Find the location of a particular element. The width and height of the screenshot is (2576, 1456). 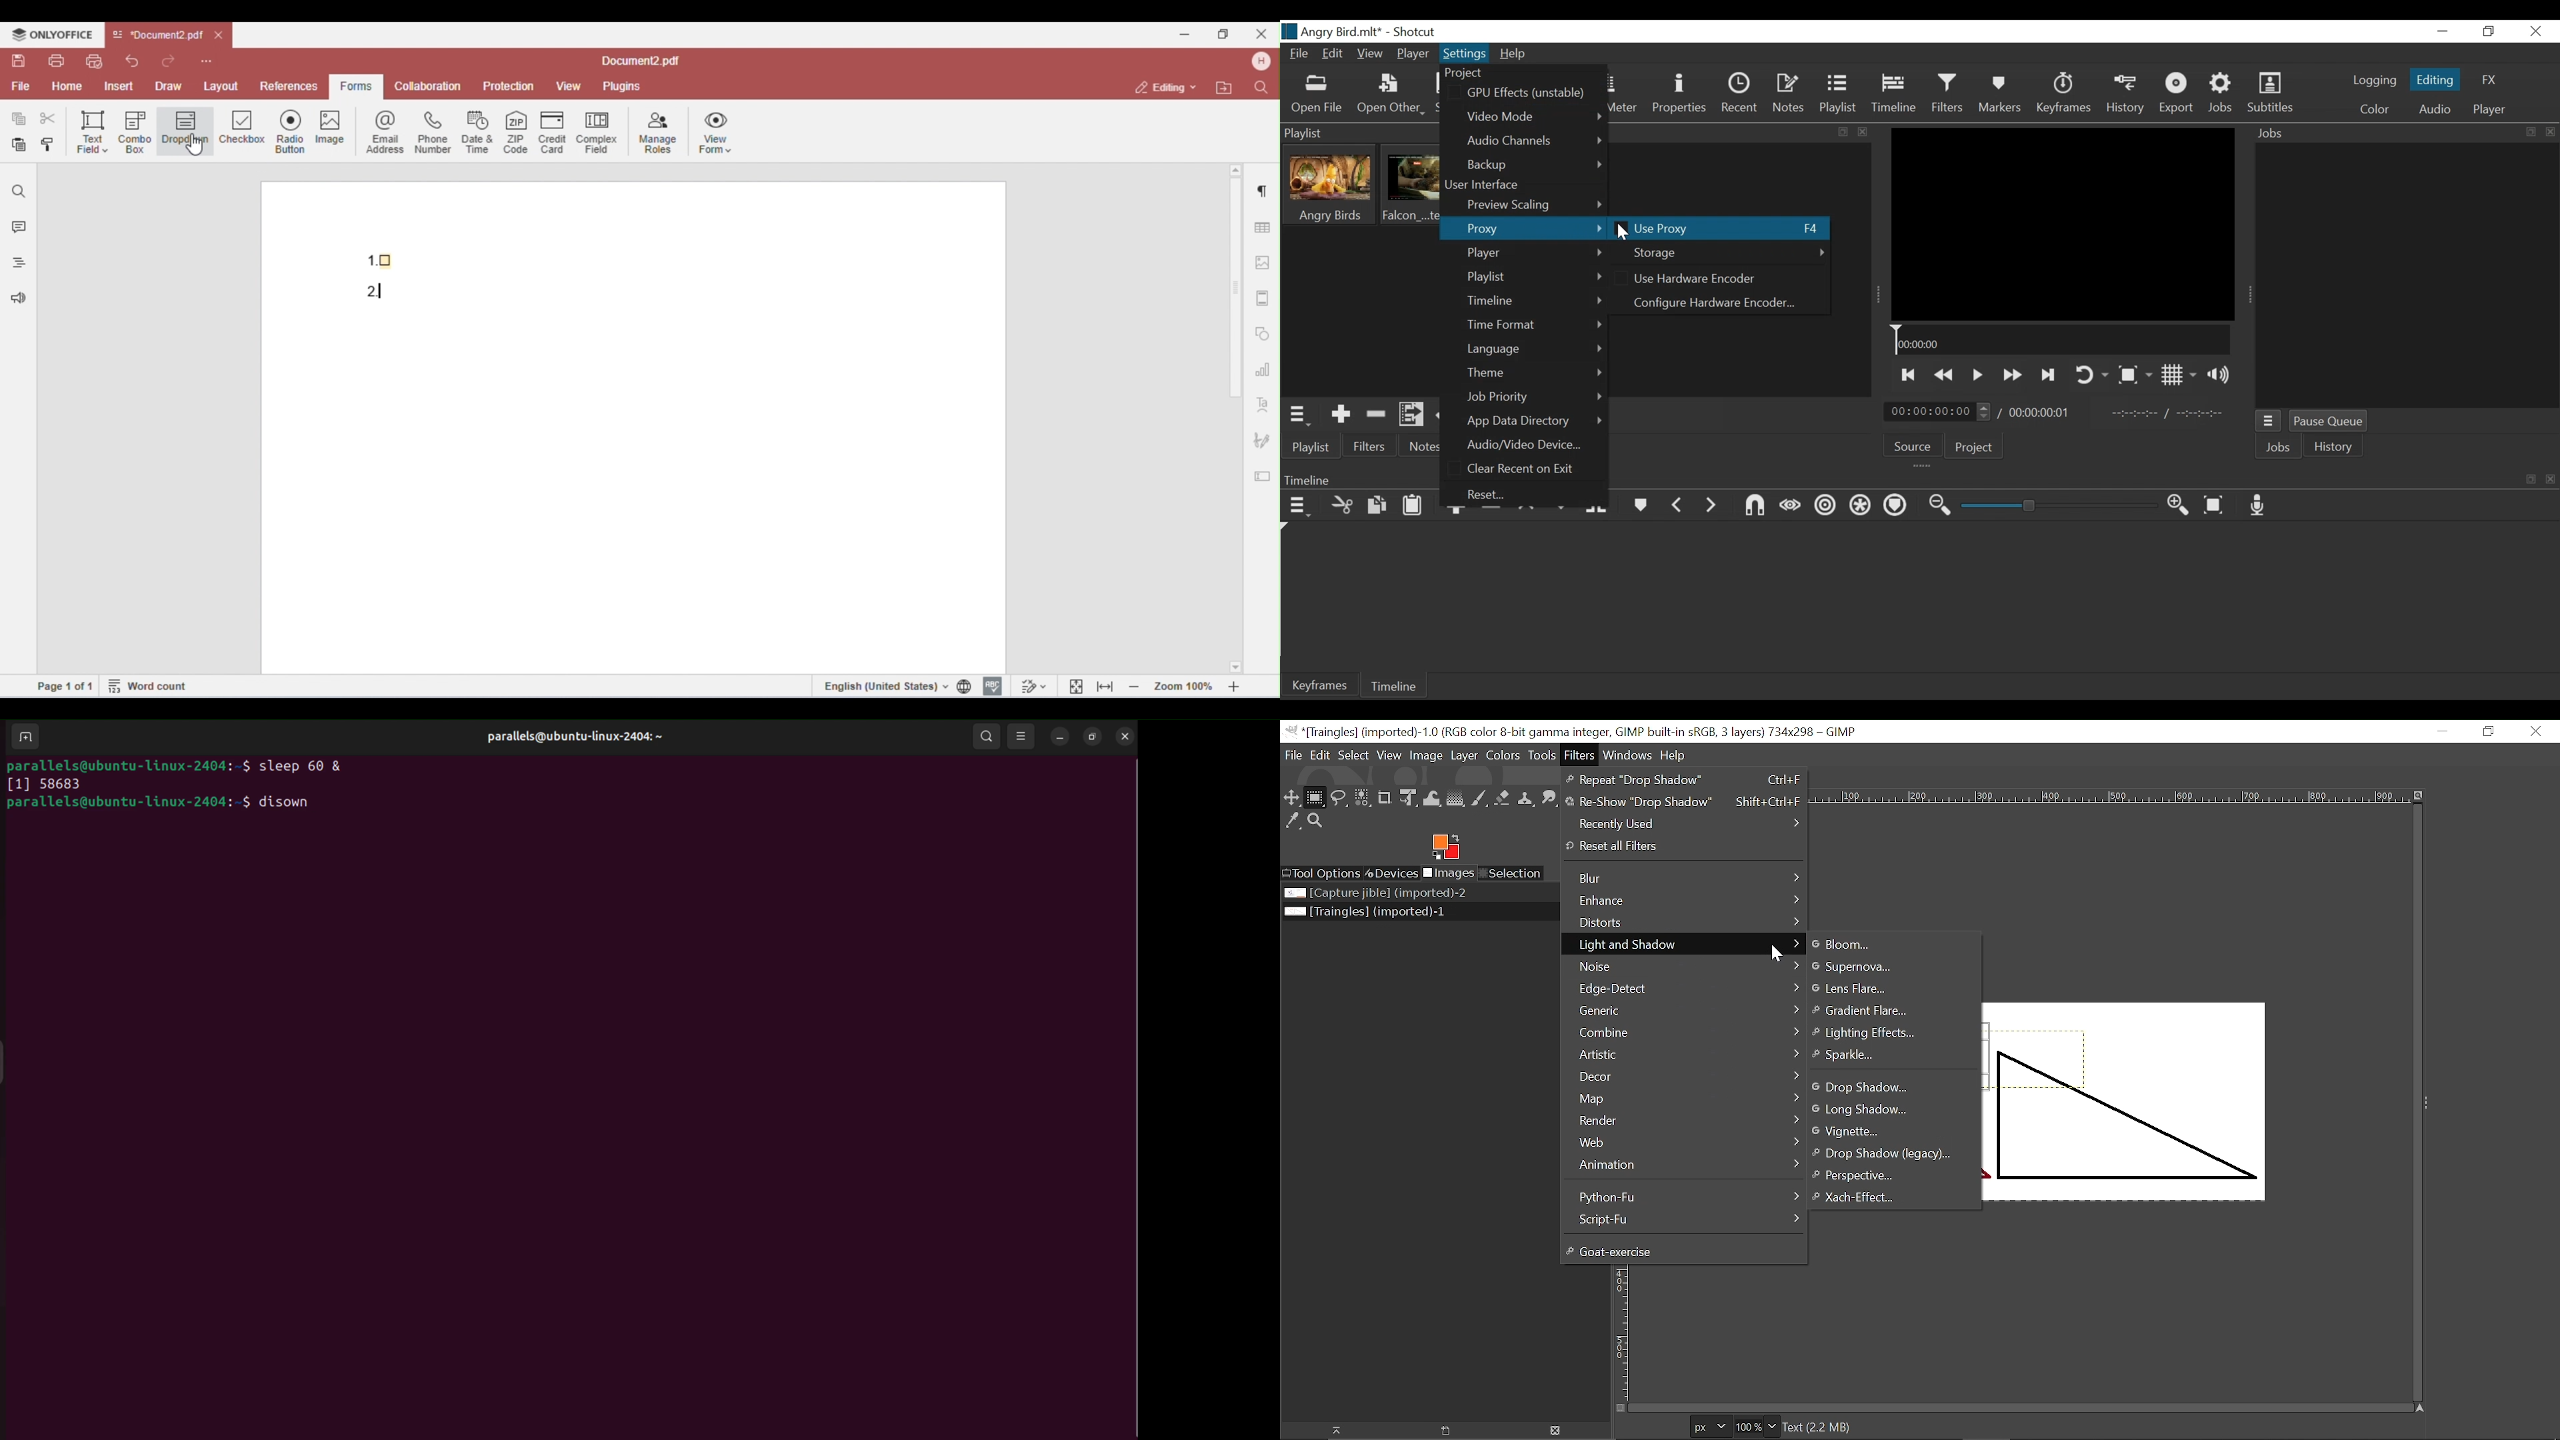

Project is located at coordinates (1979, 447).